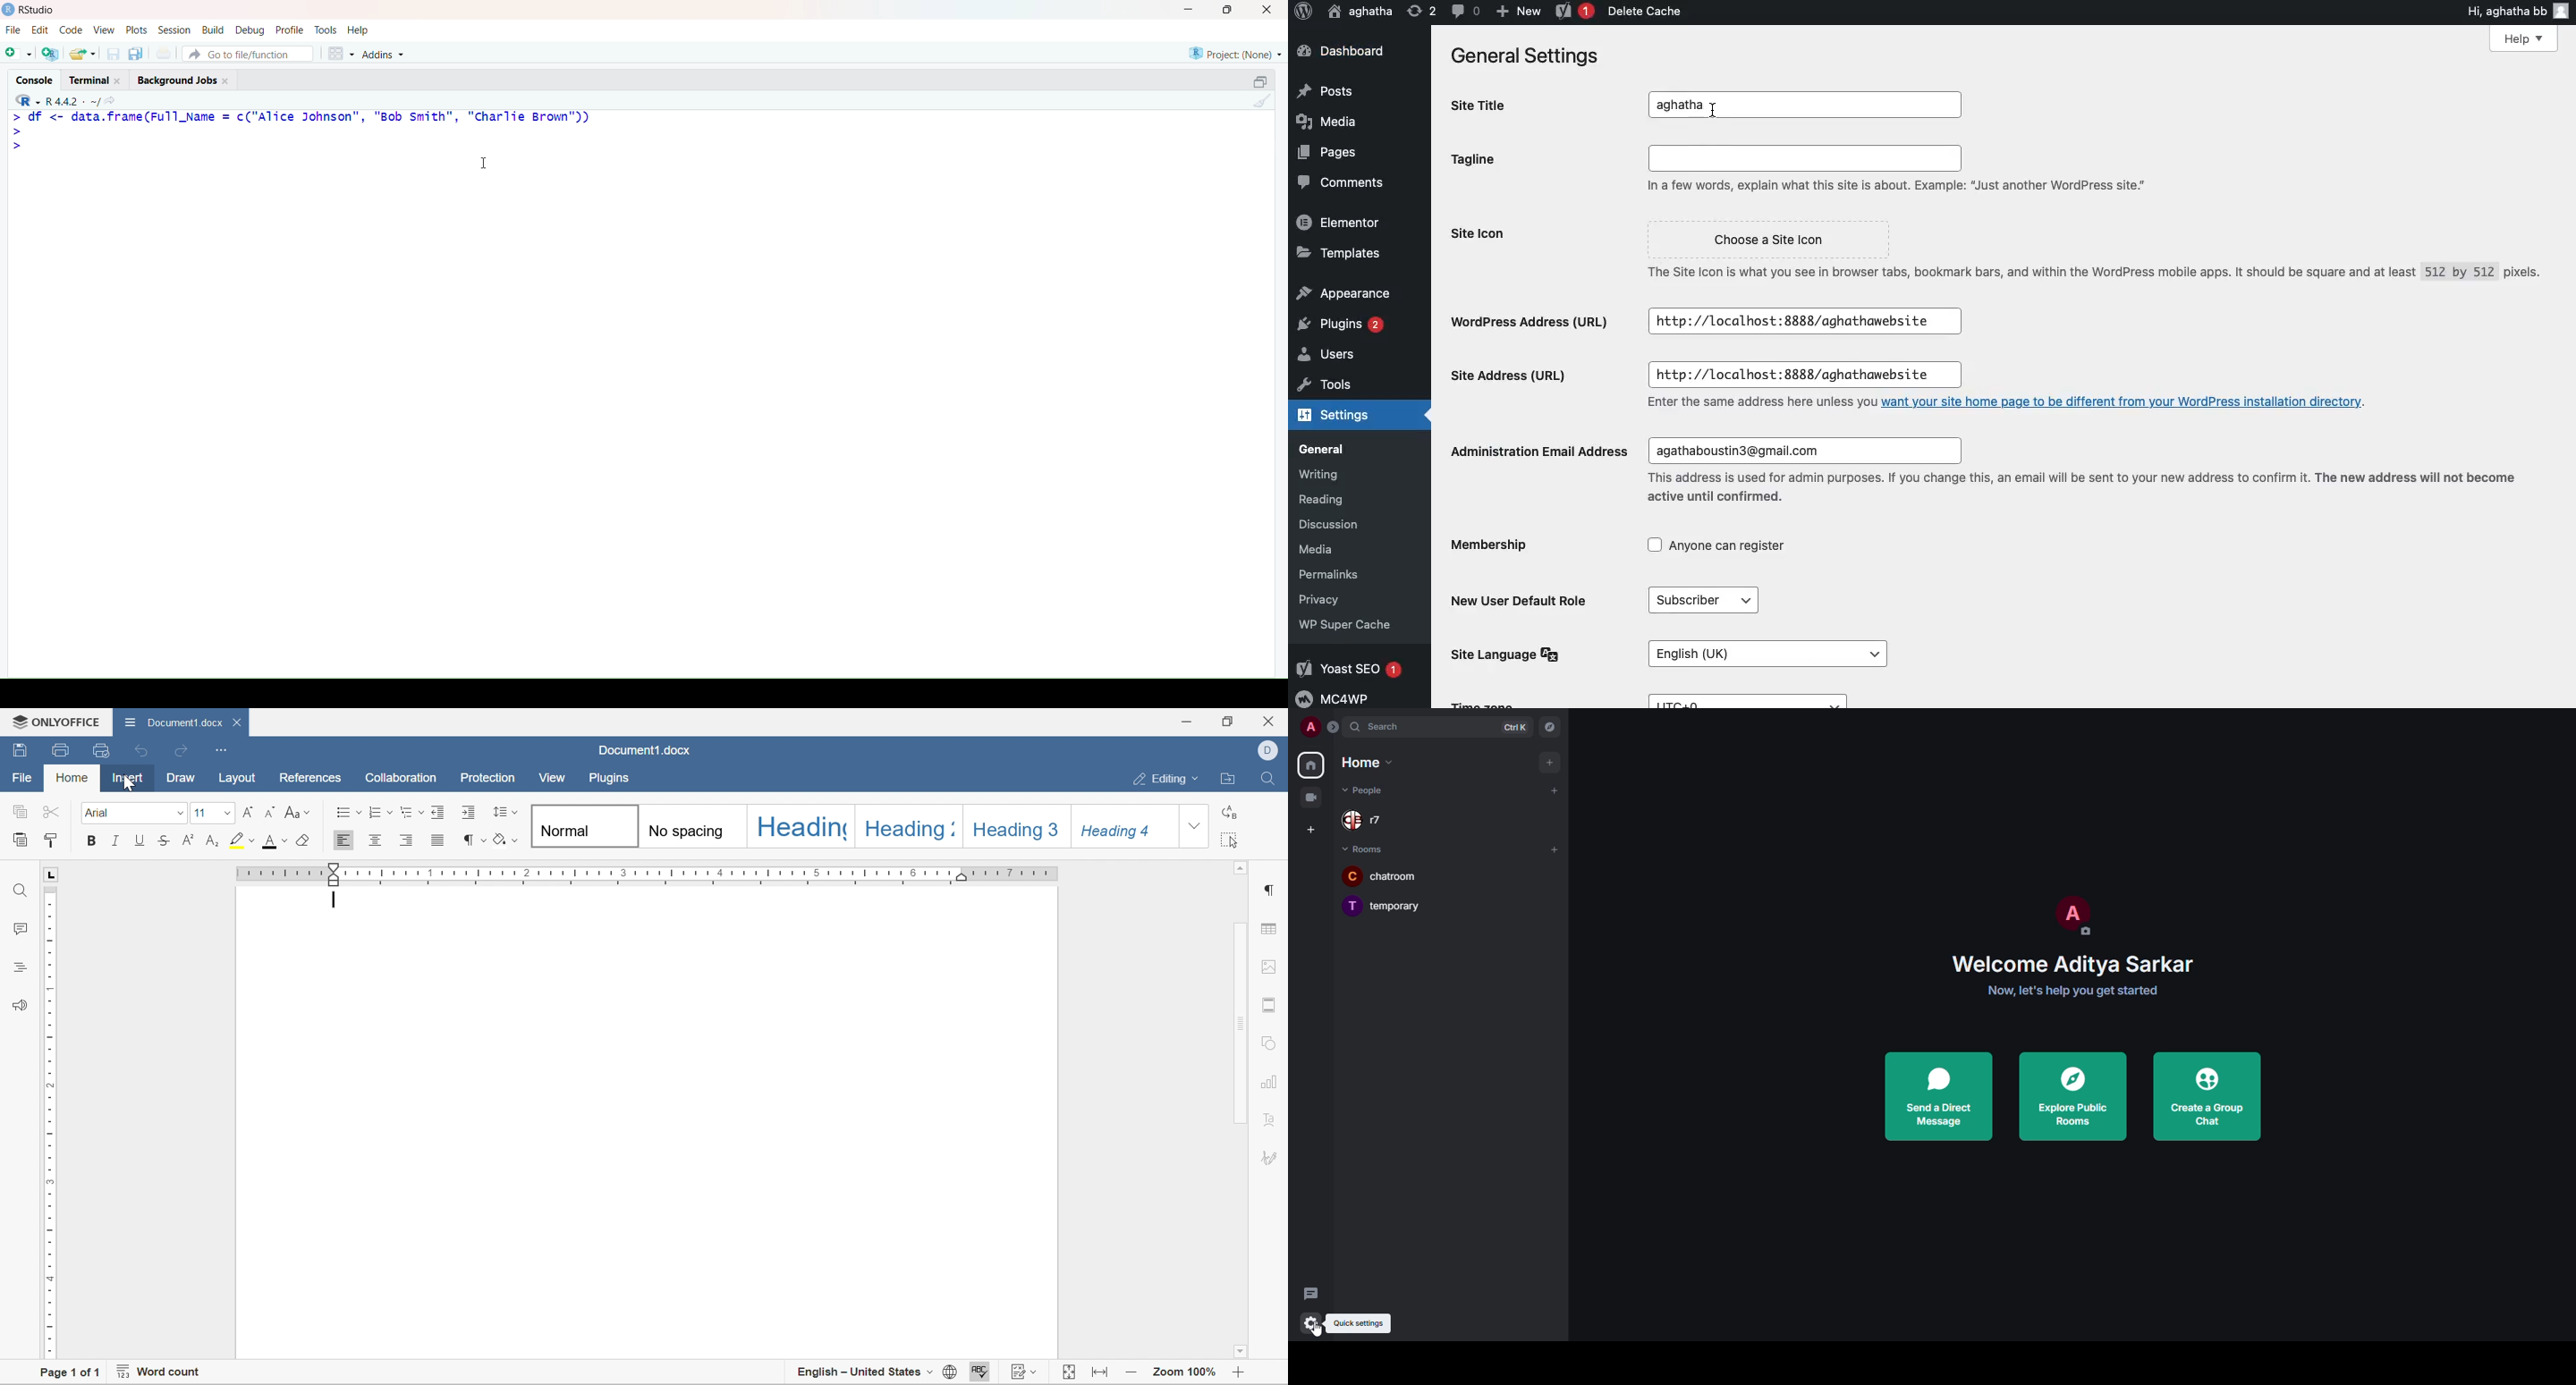 This screenshot has height=1400, width=2576. Describe the element at coordinates (1267, 1086) in the screenshot. I see `Chart settings` at that location.